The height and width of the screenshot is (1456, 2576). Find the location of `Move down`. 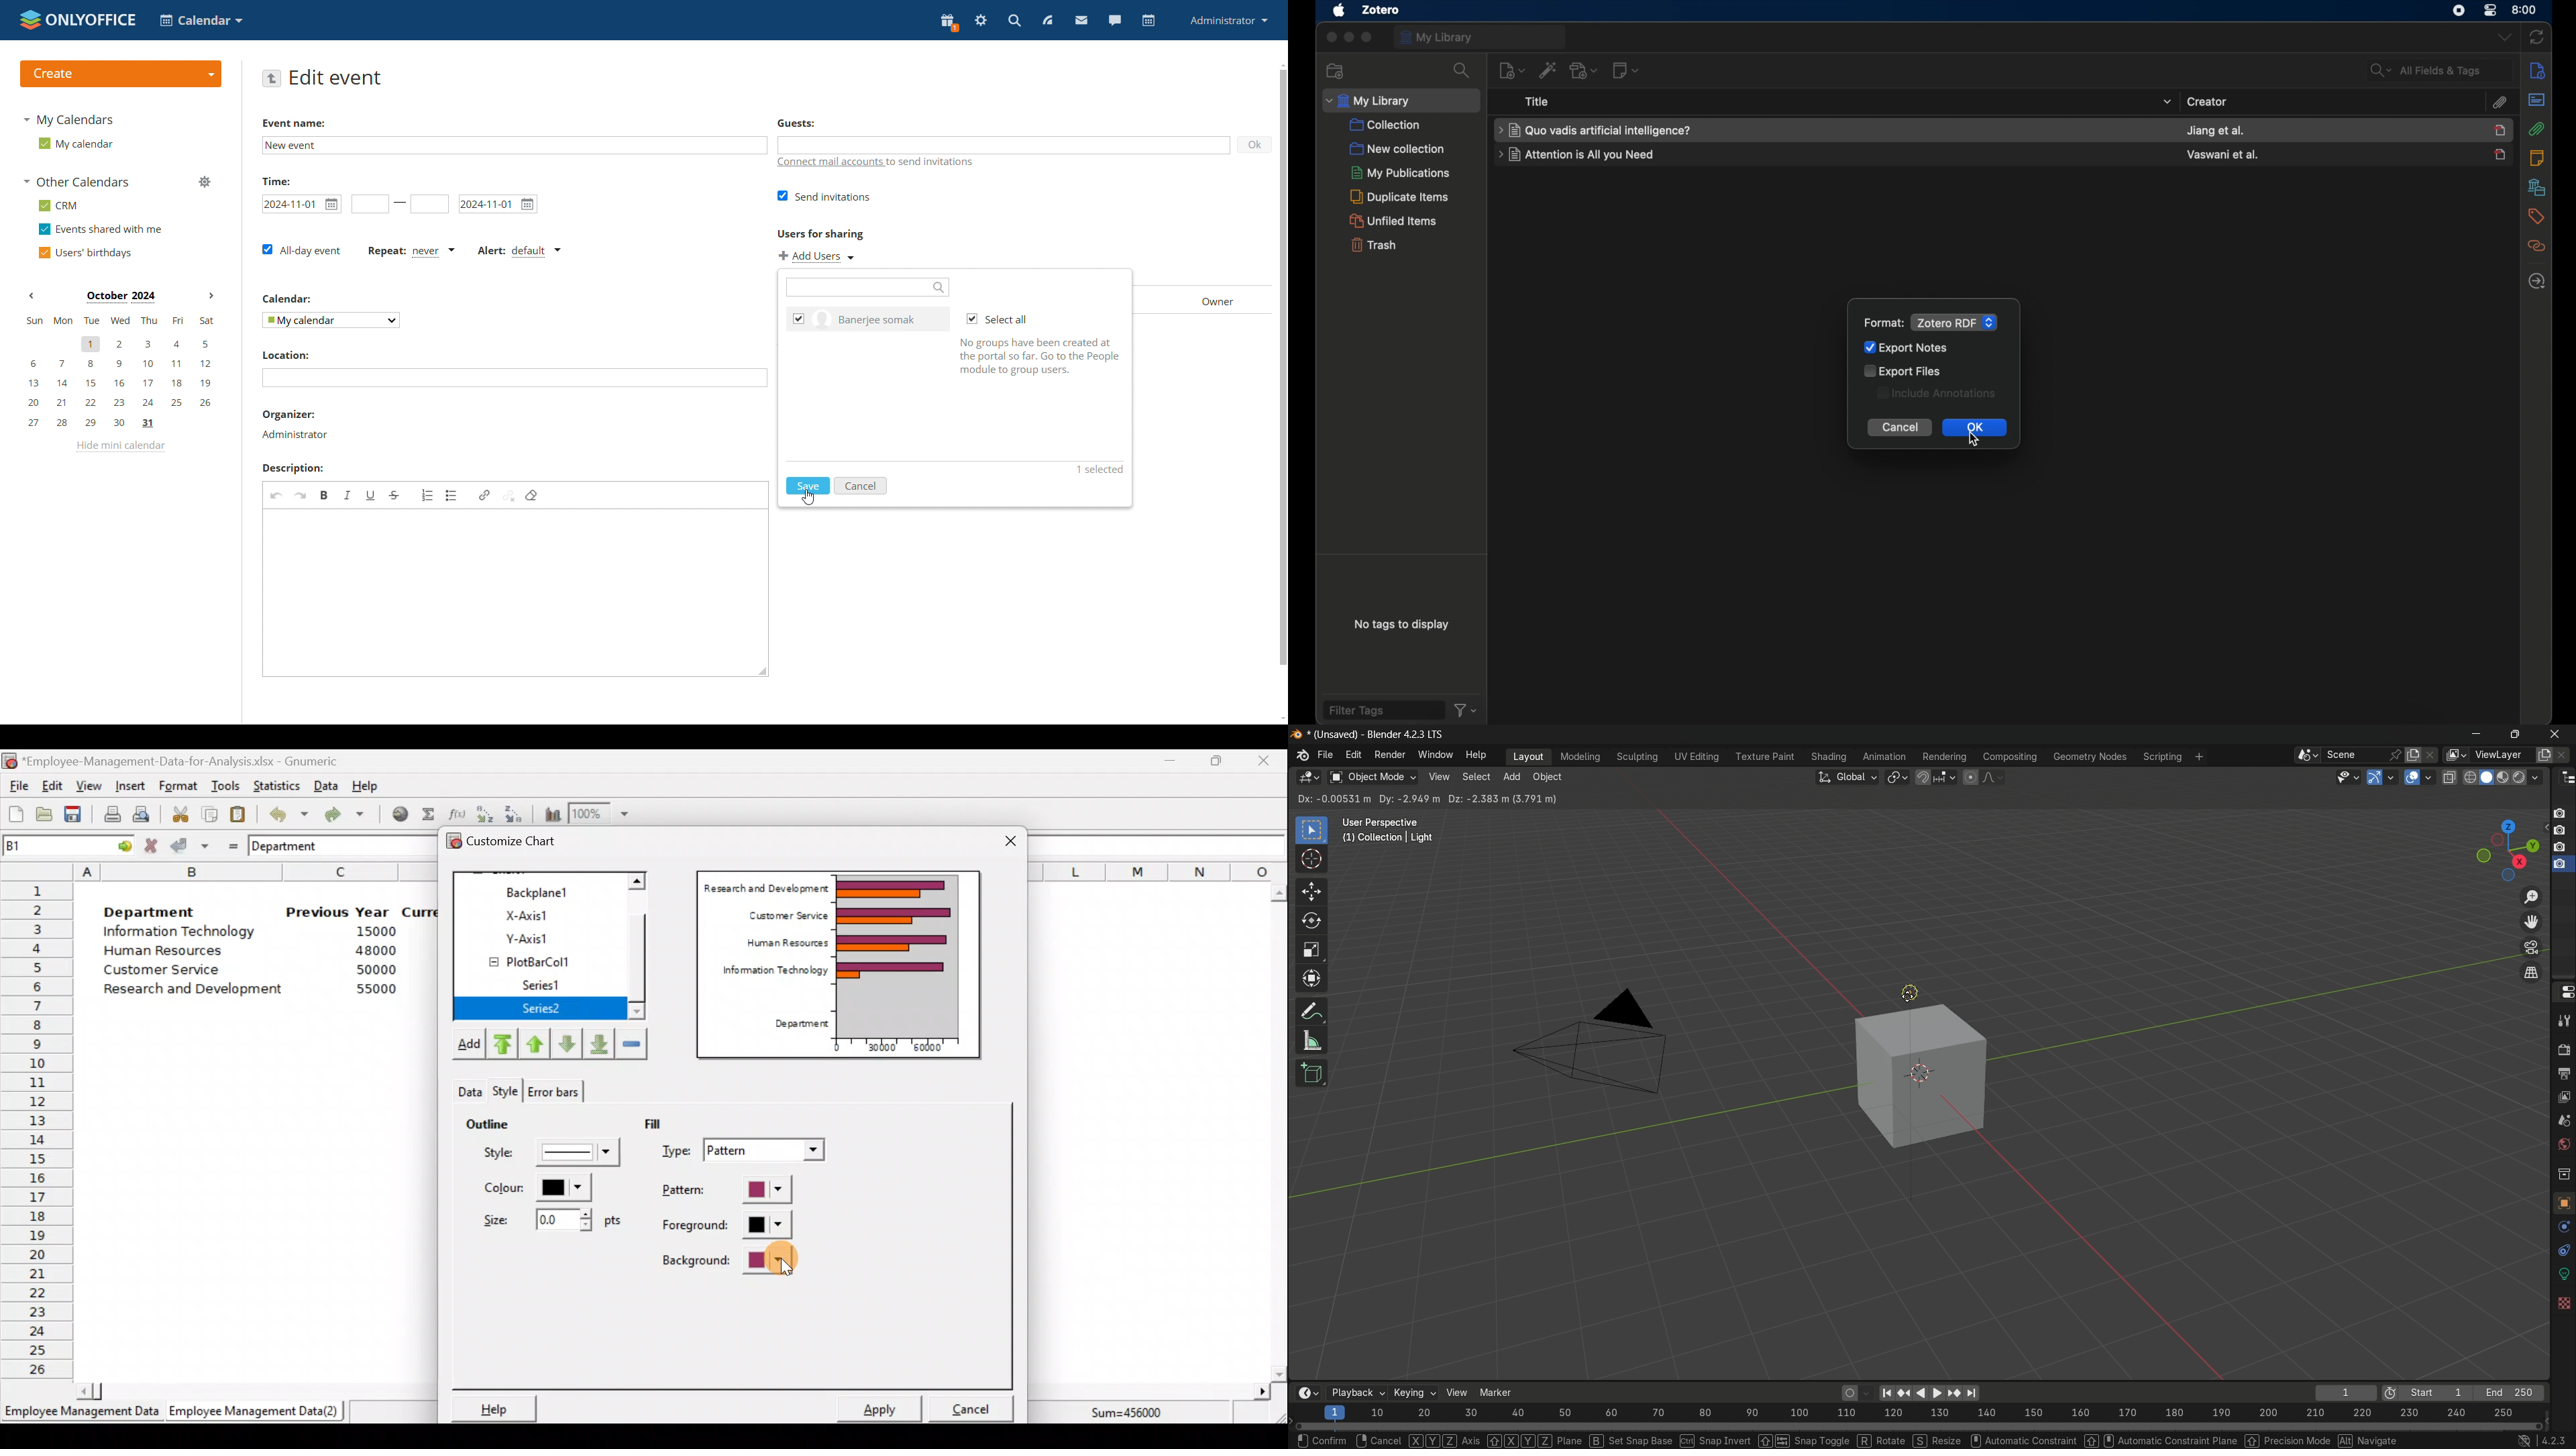

Move down is located at coordinates (566, 1044).